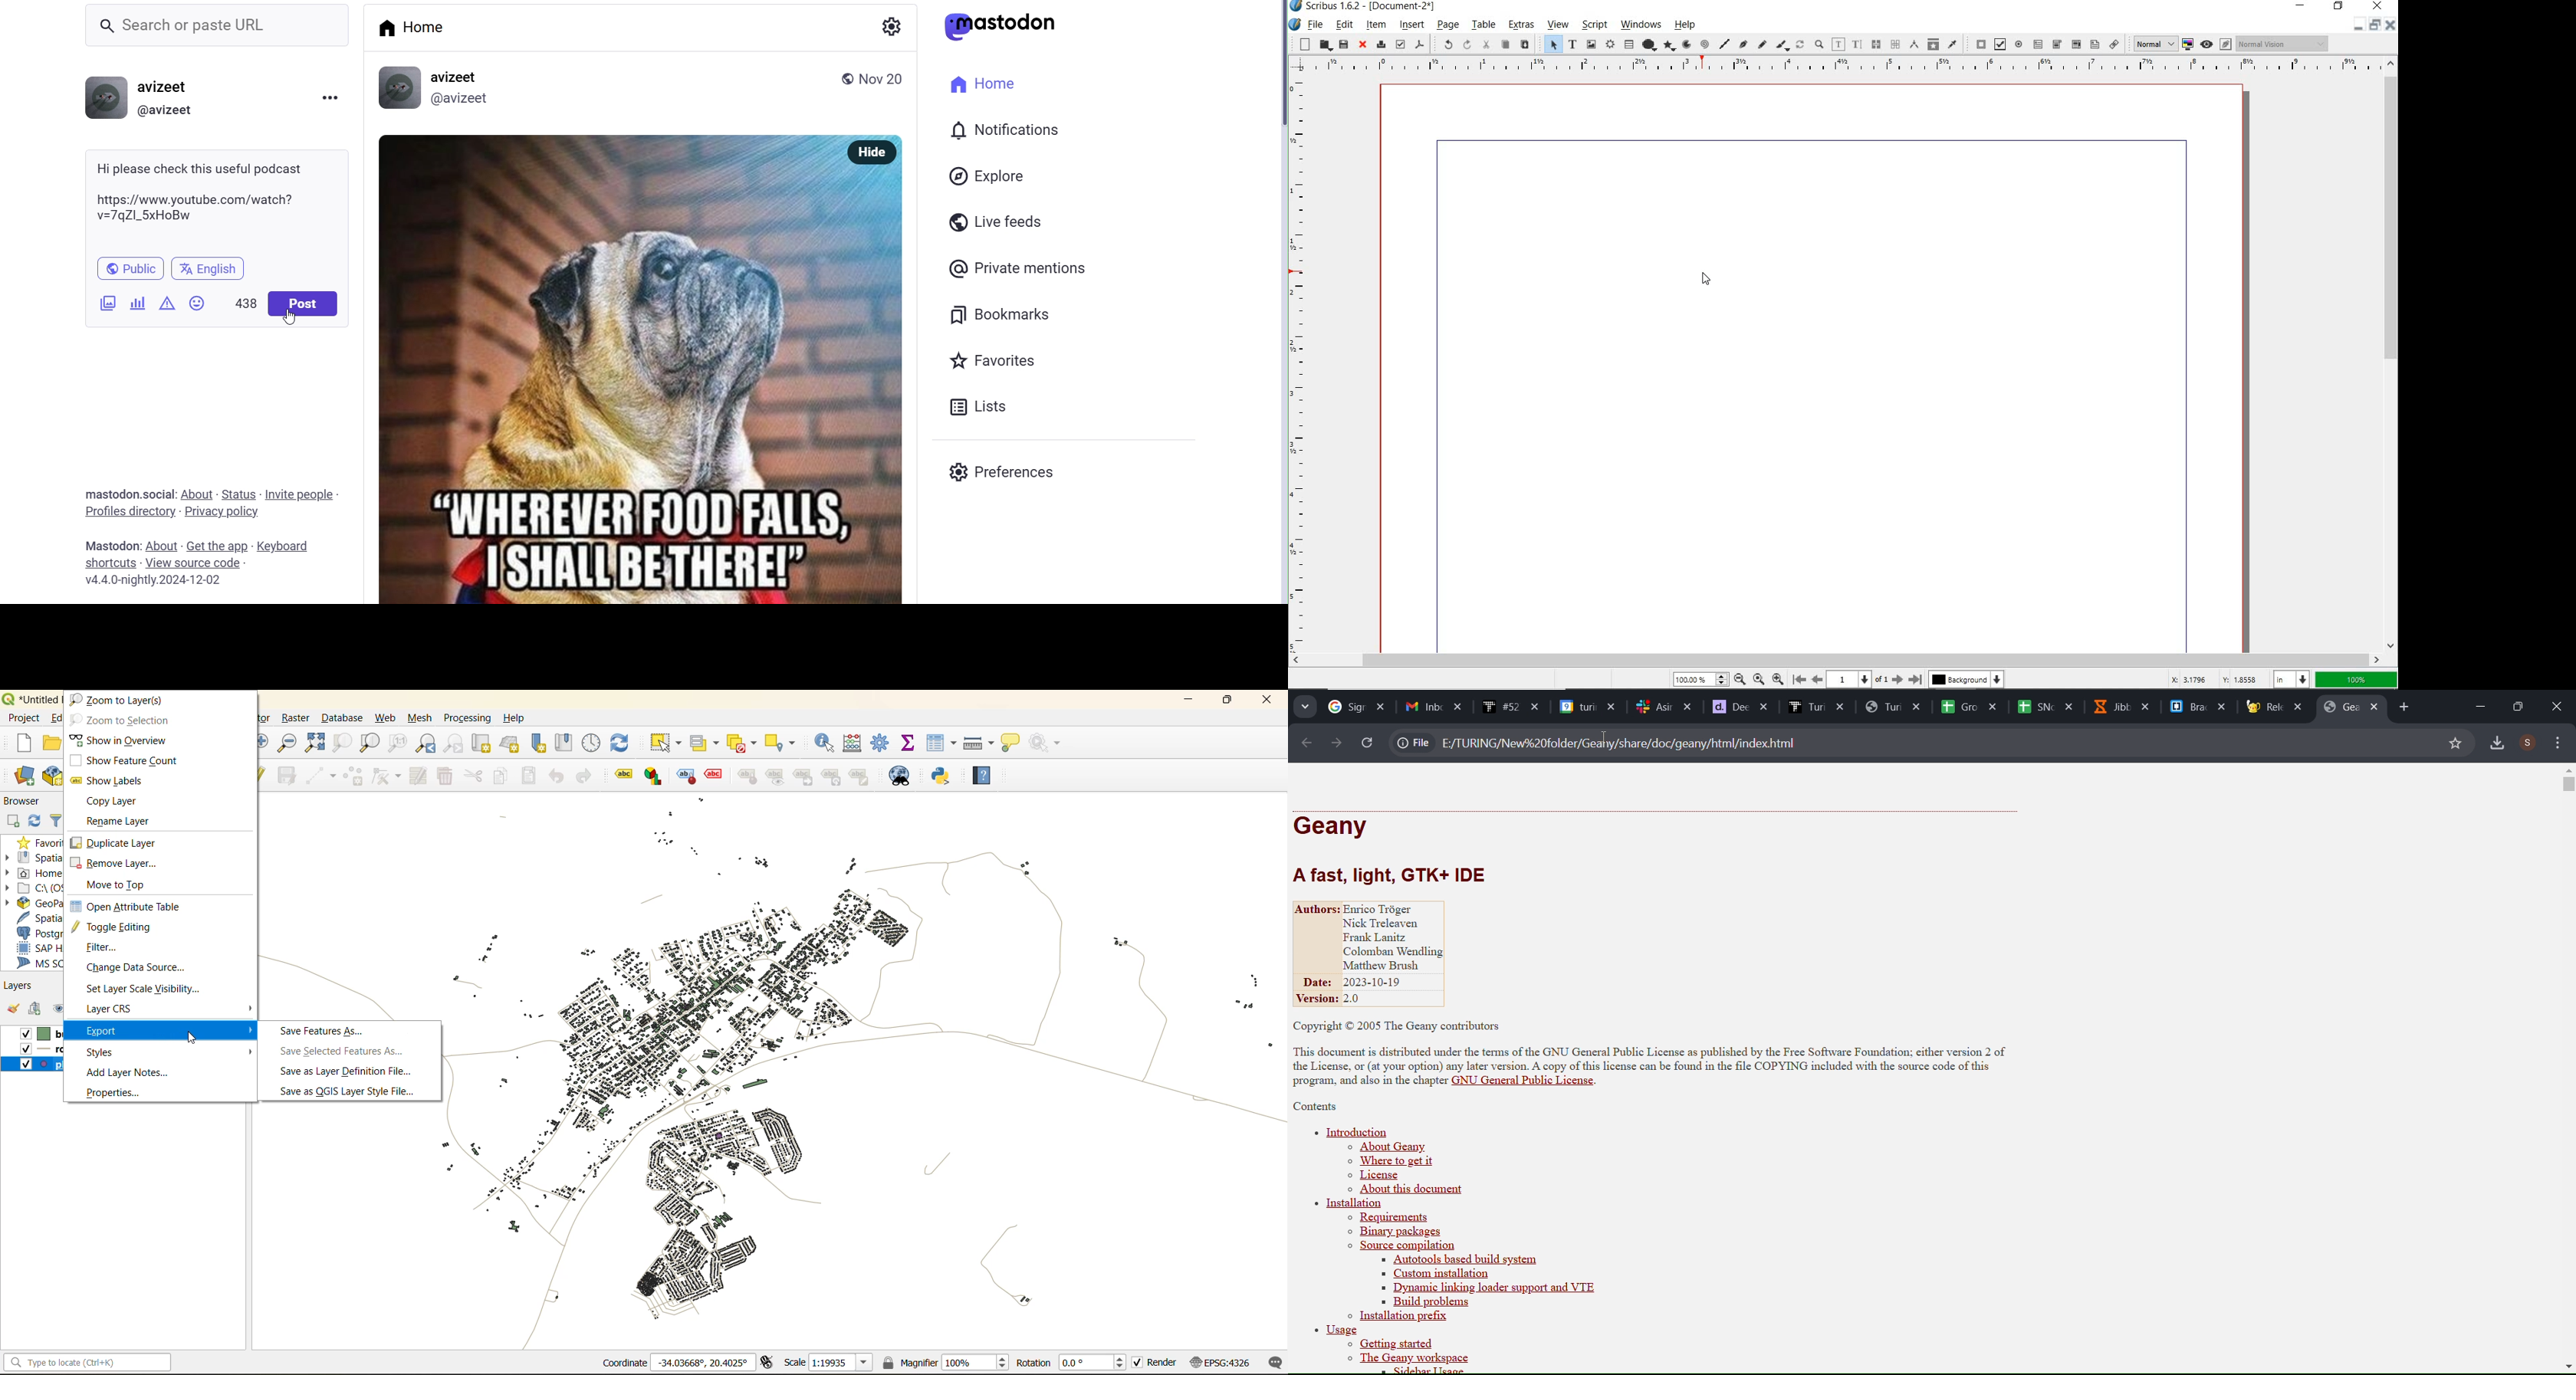  I want to click on mastodon , so click(1007, 25).